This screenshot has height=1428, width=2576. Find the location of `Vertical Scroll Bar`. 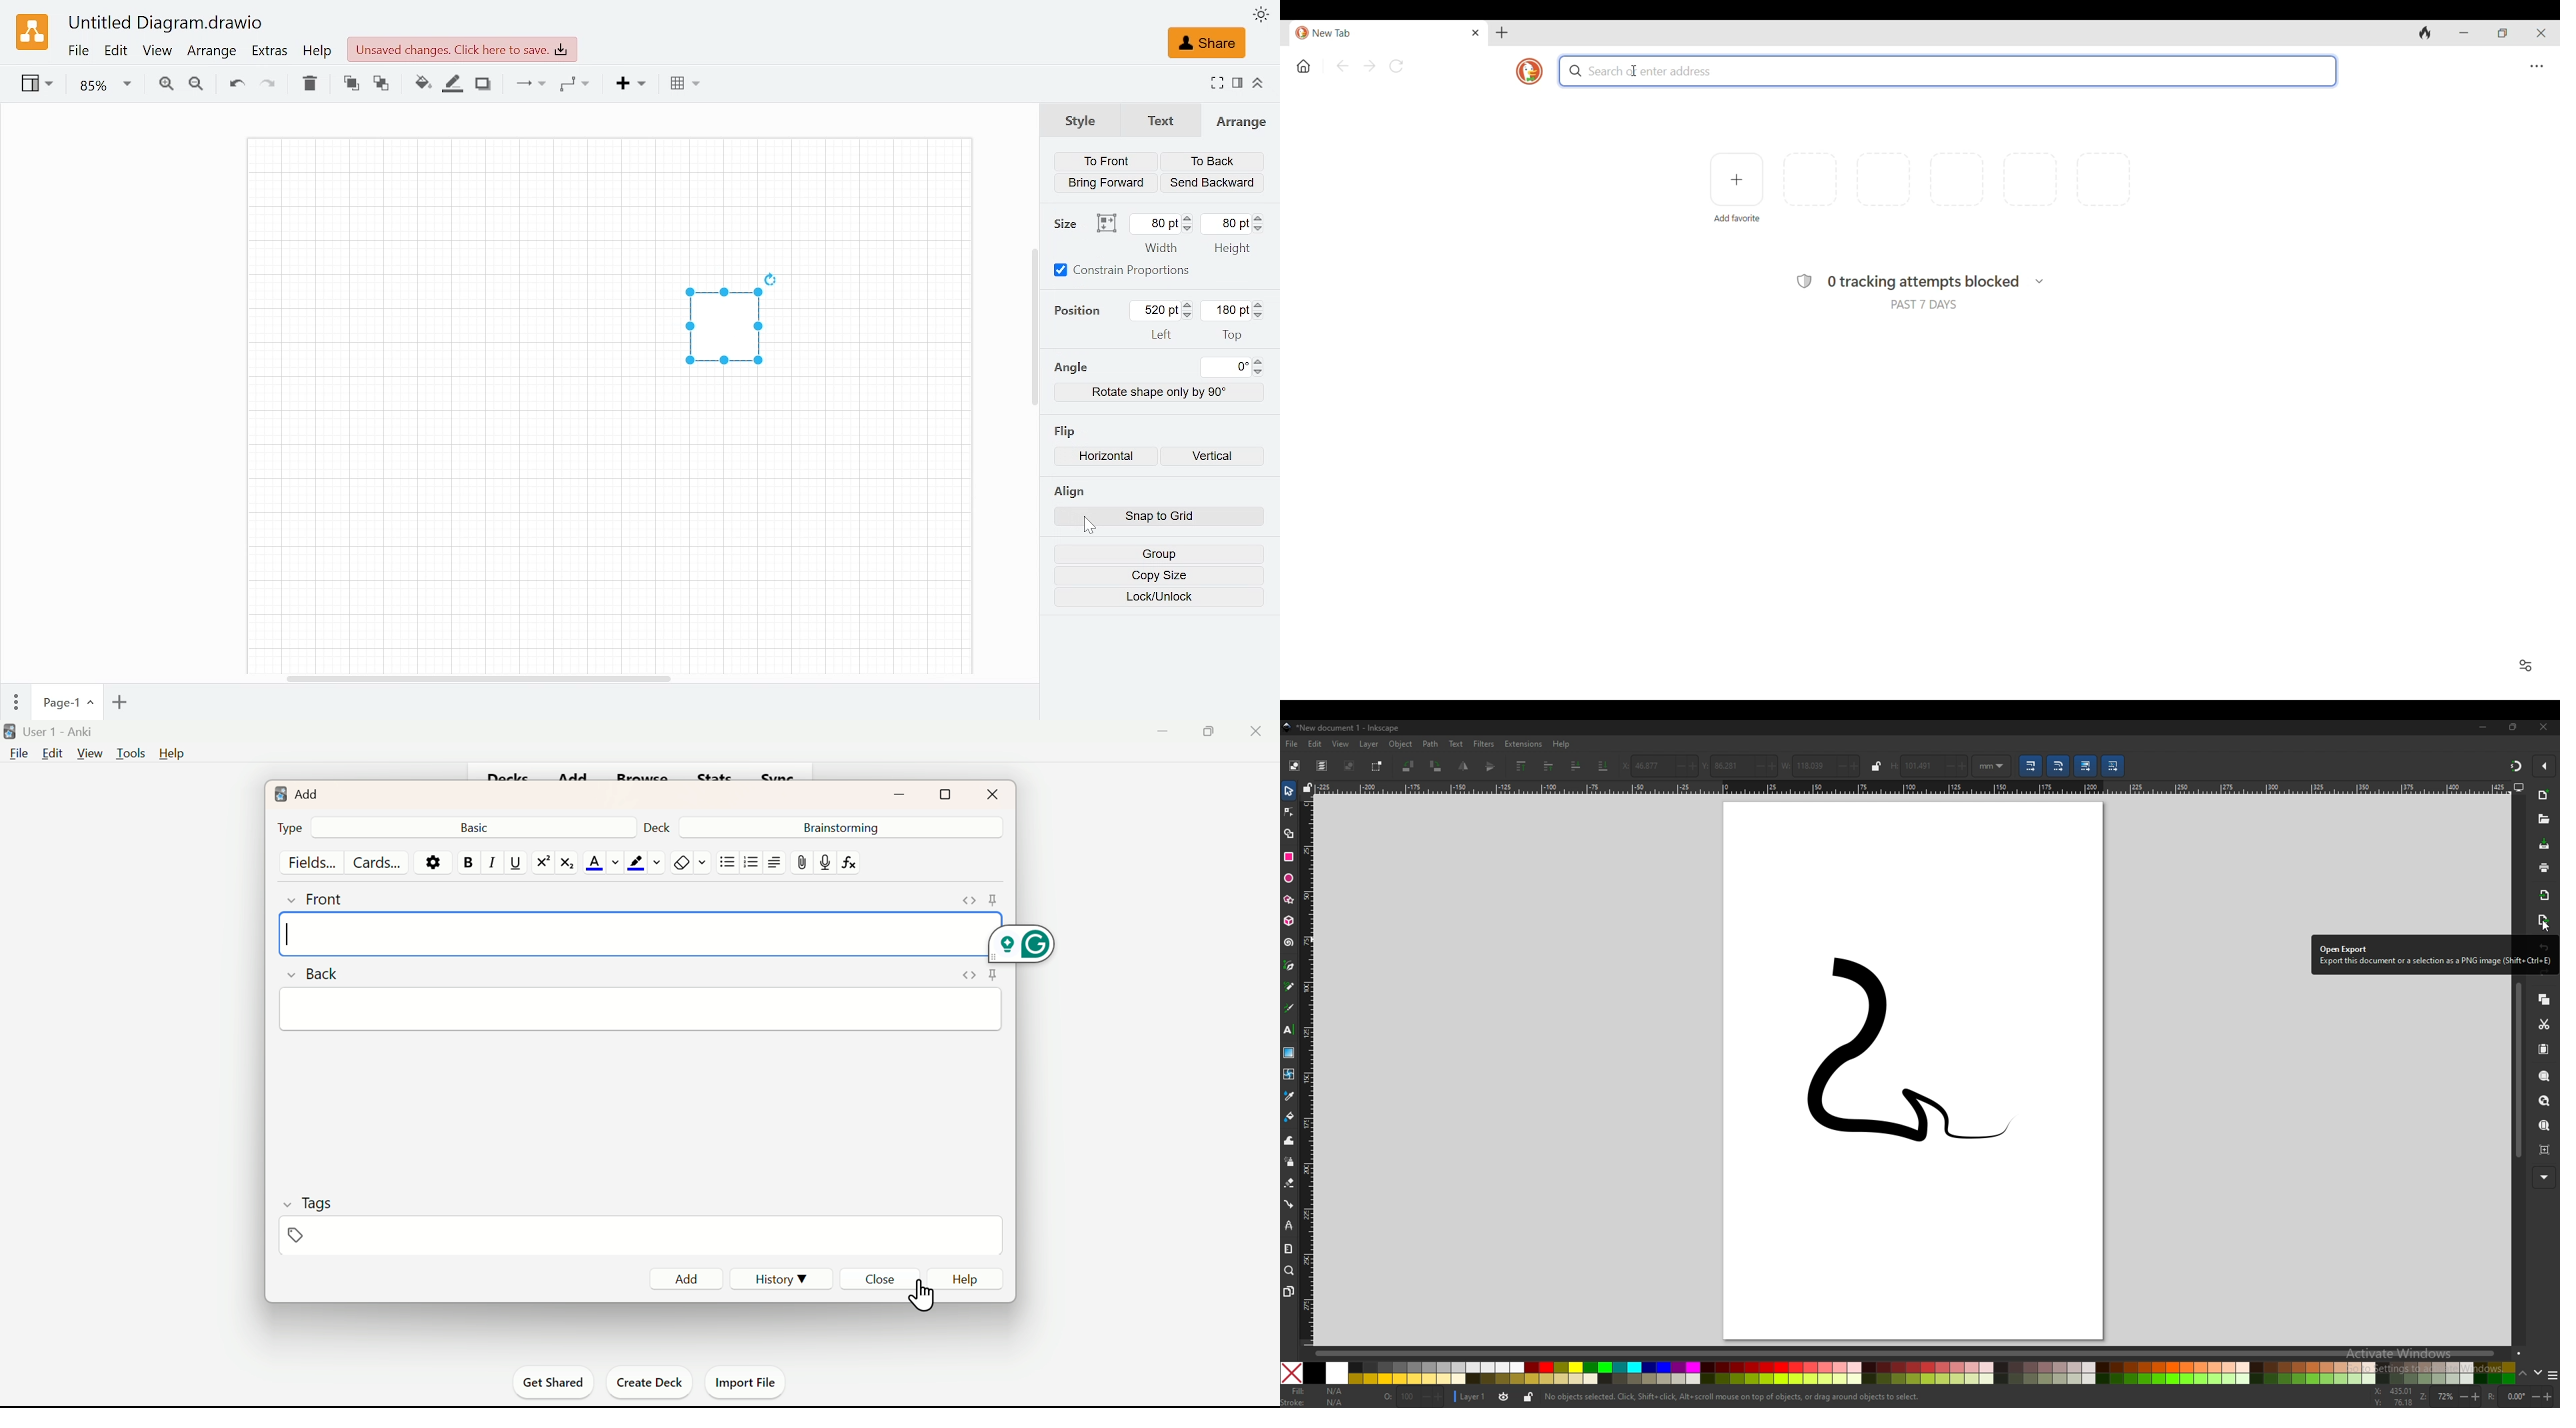

Vertical Scroll Bar is located at coordinates (1025, 329).